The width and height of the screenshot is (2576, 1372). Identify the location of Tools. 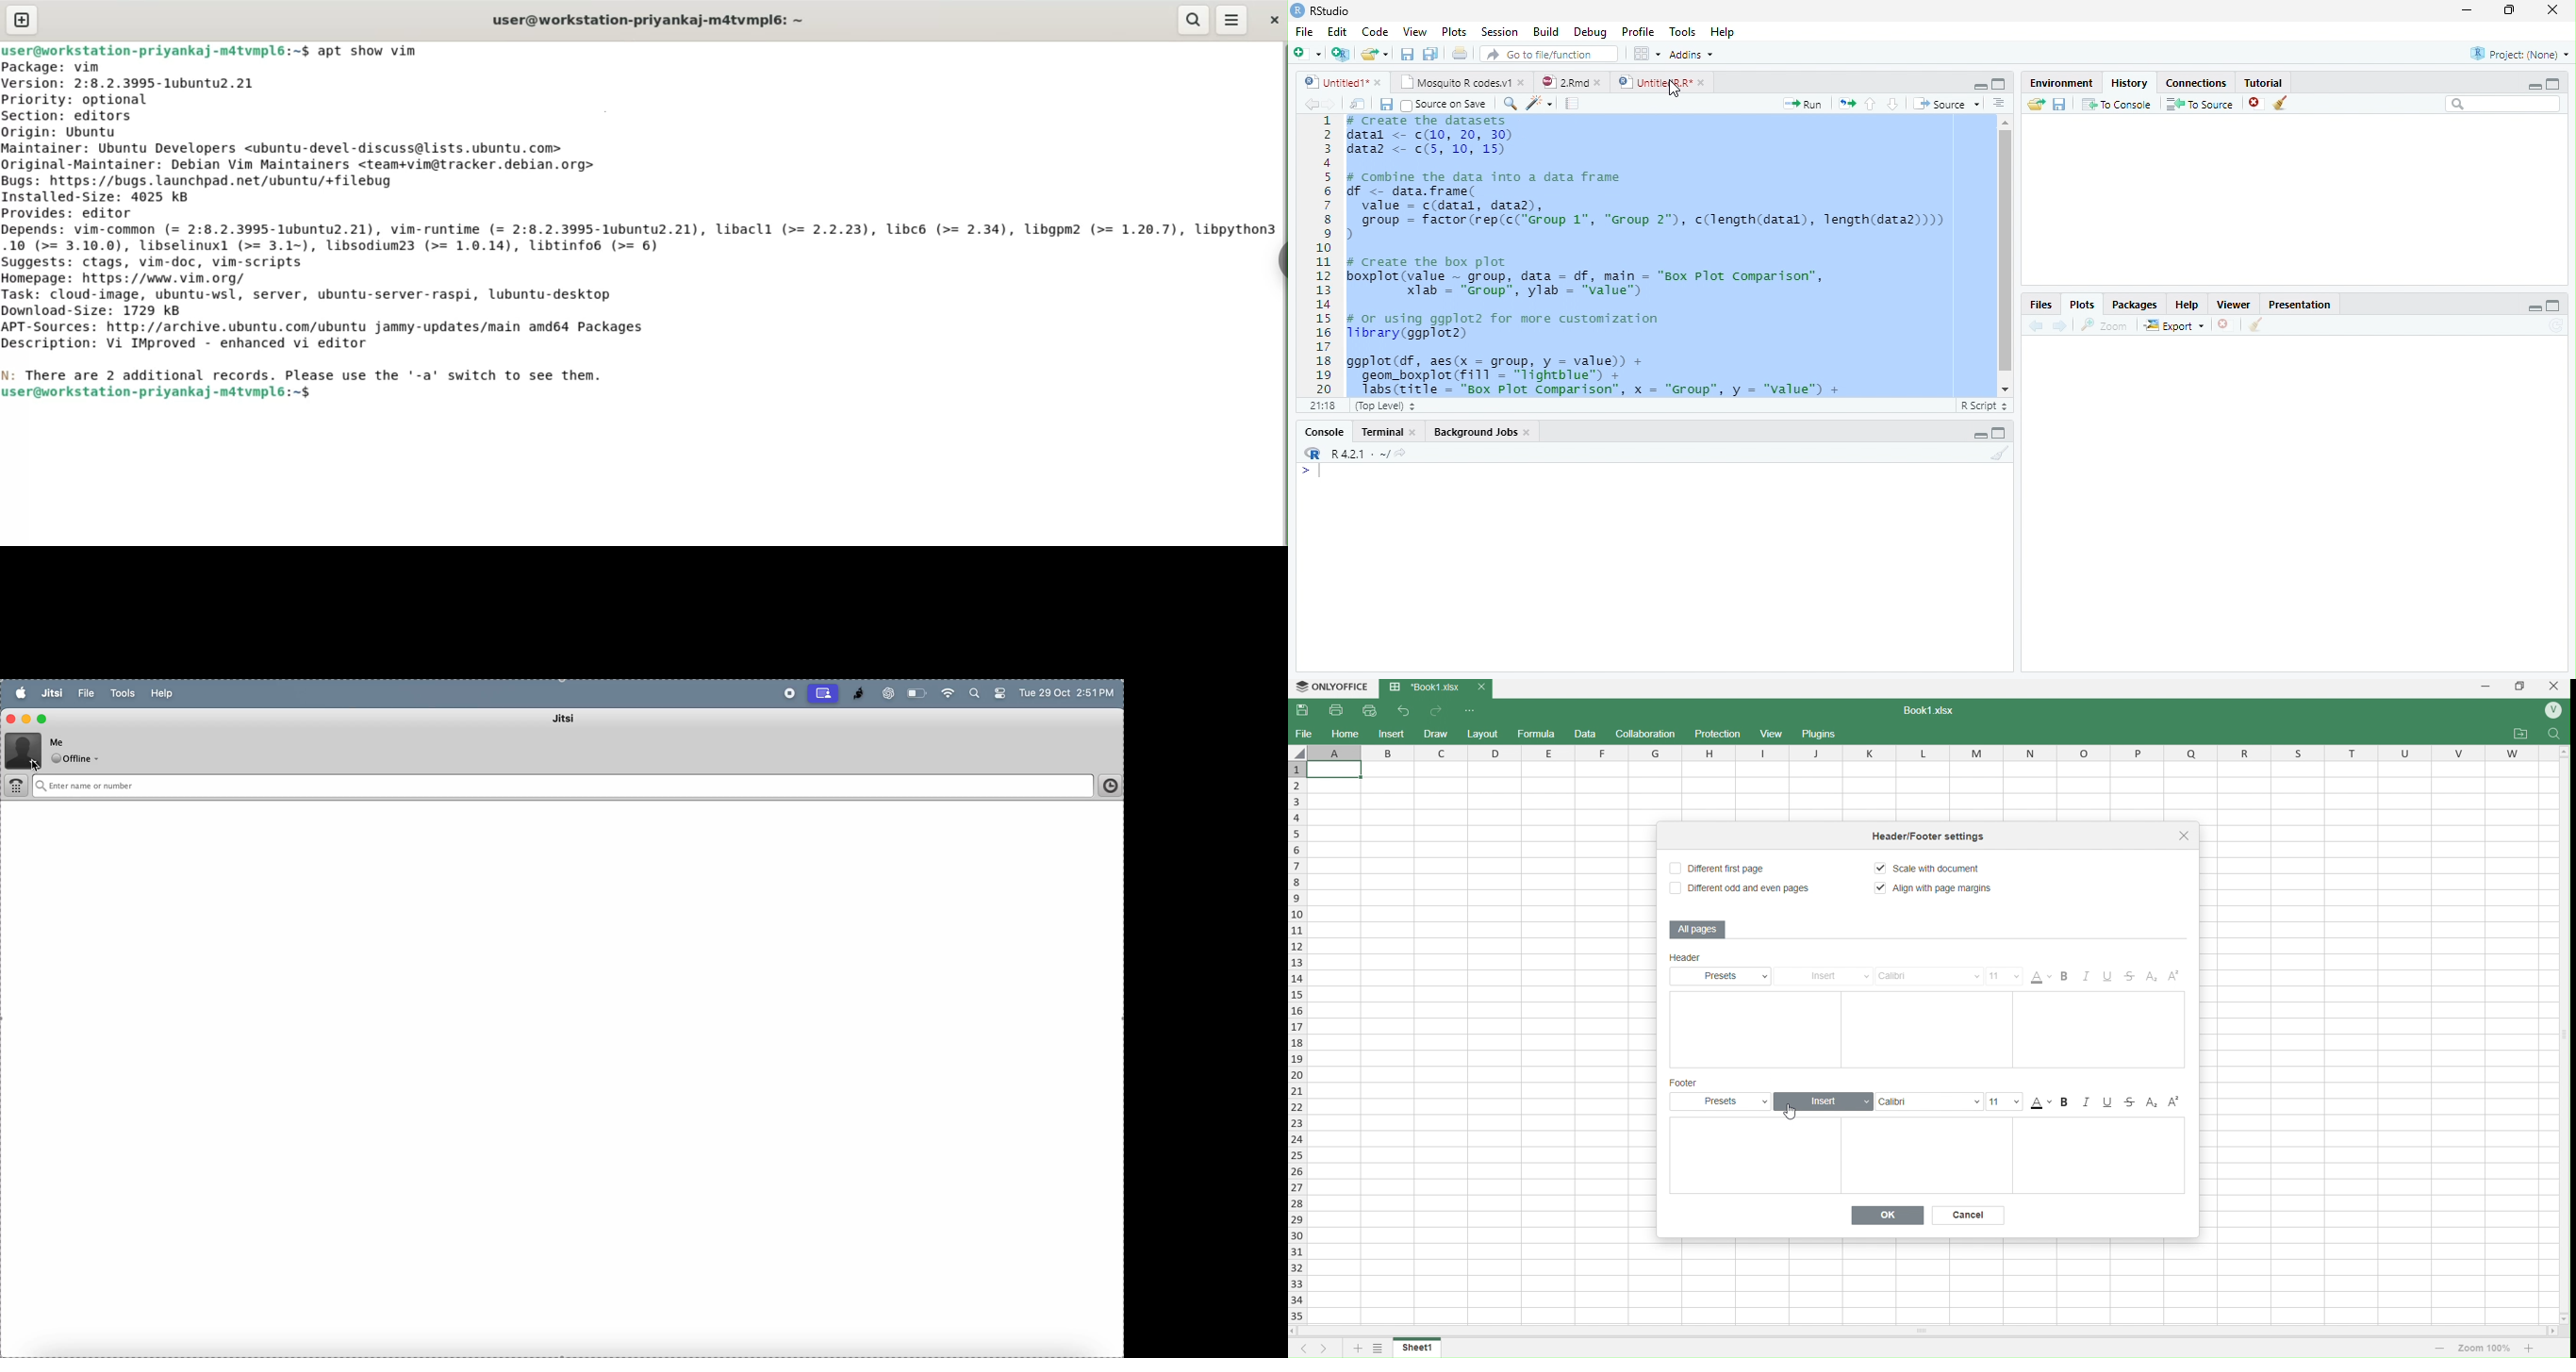
(1682, 30).